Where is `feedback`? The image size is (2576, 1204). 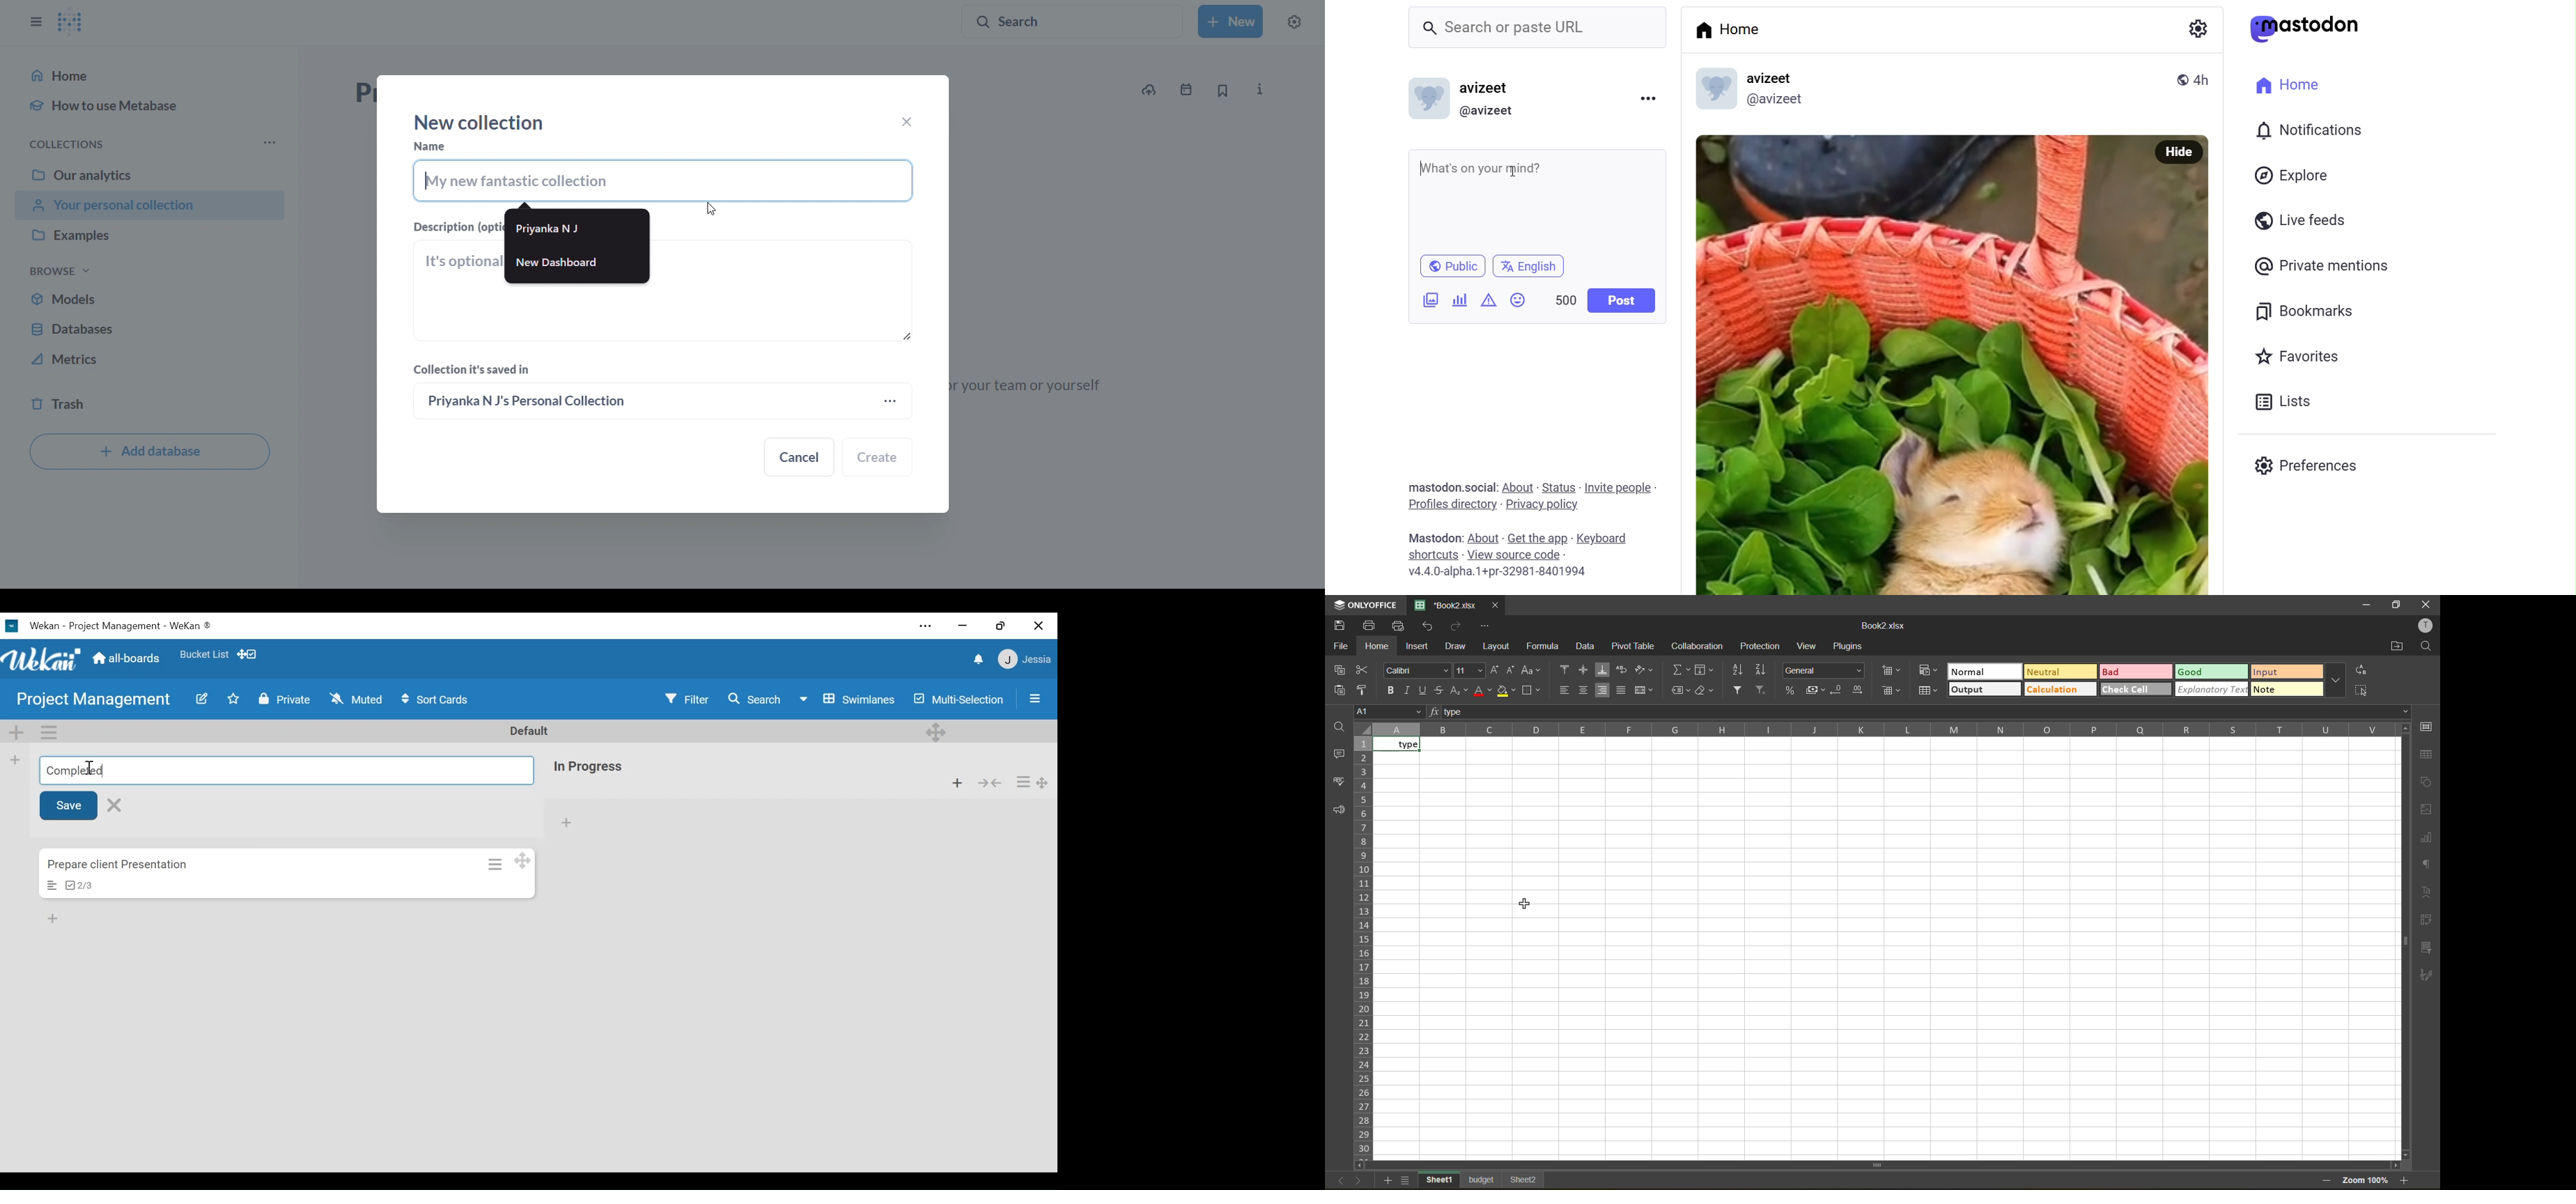 feedback is located at coordinates (1339, 811).